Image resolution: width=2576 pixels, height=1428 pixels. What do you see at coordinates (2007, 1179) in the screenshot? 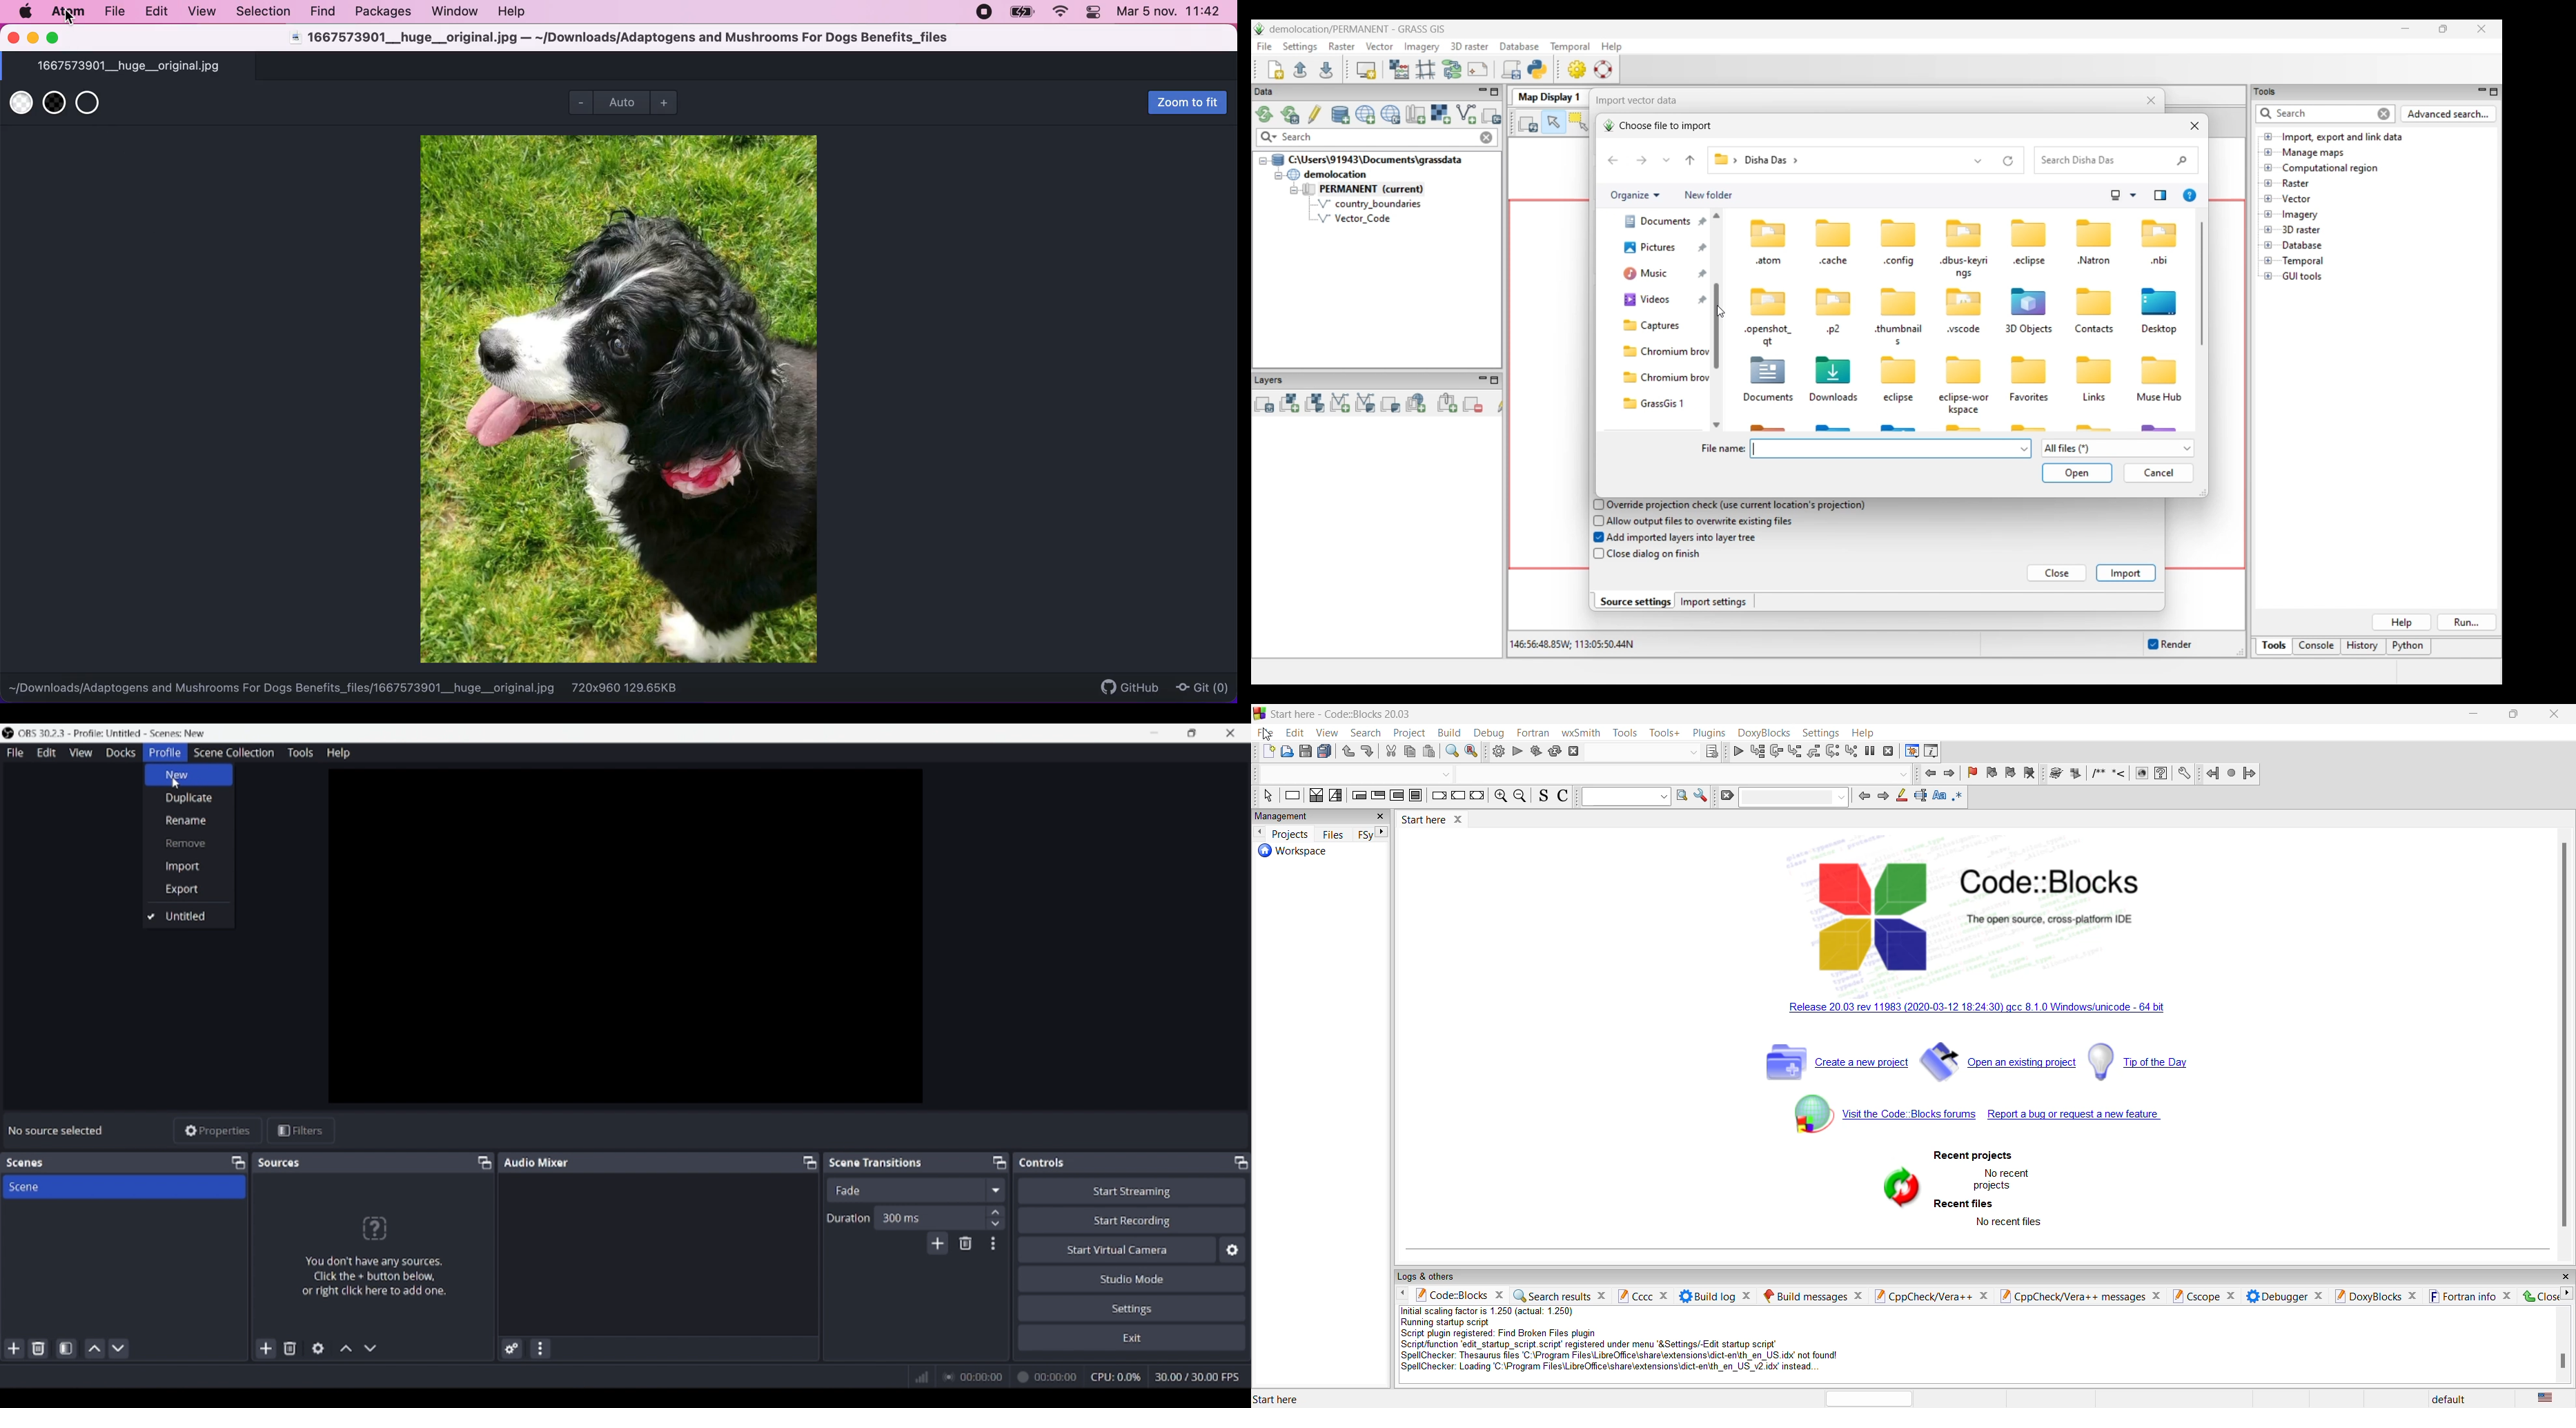
I see `no recent projects ` at bounding box center [2007, 1179].